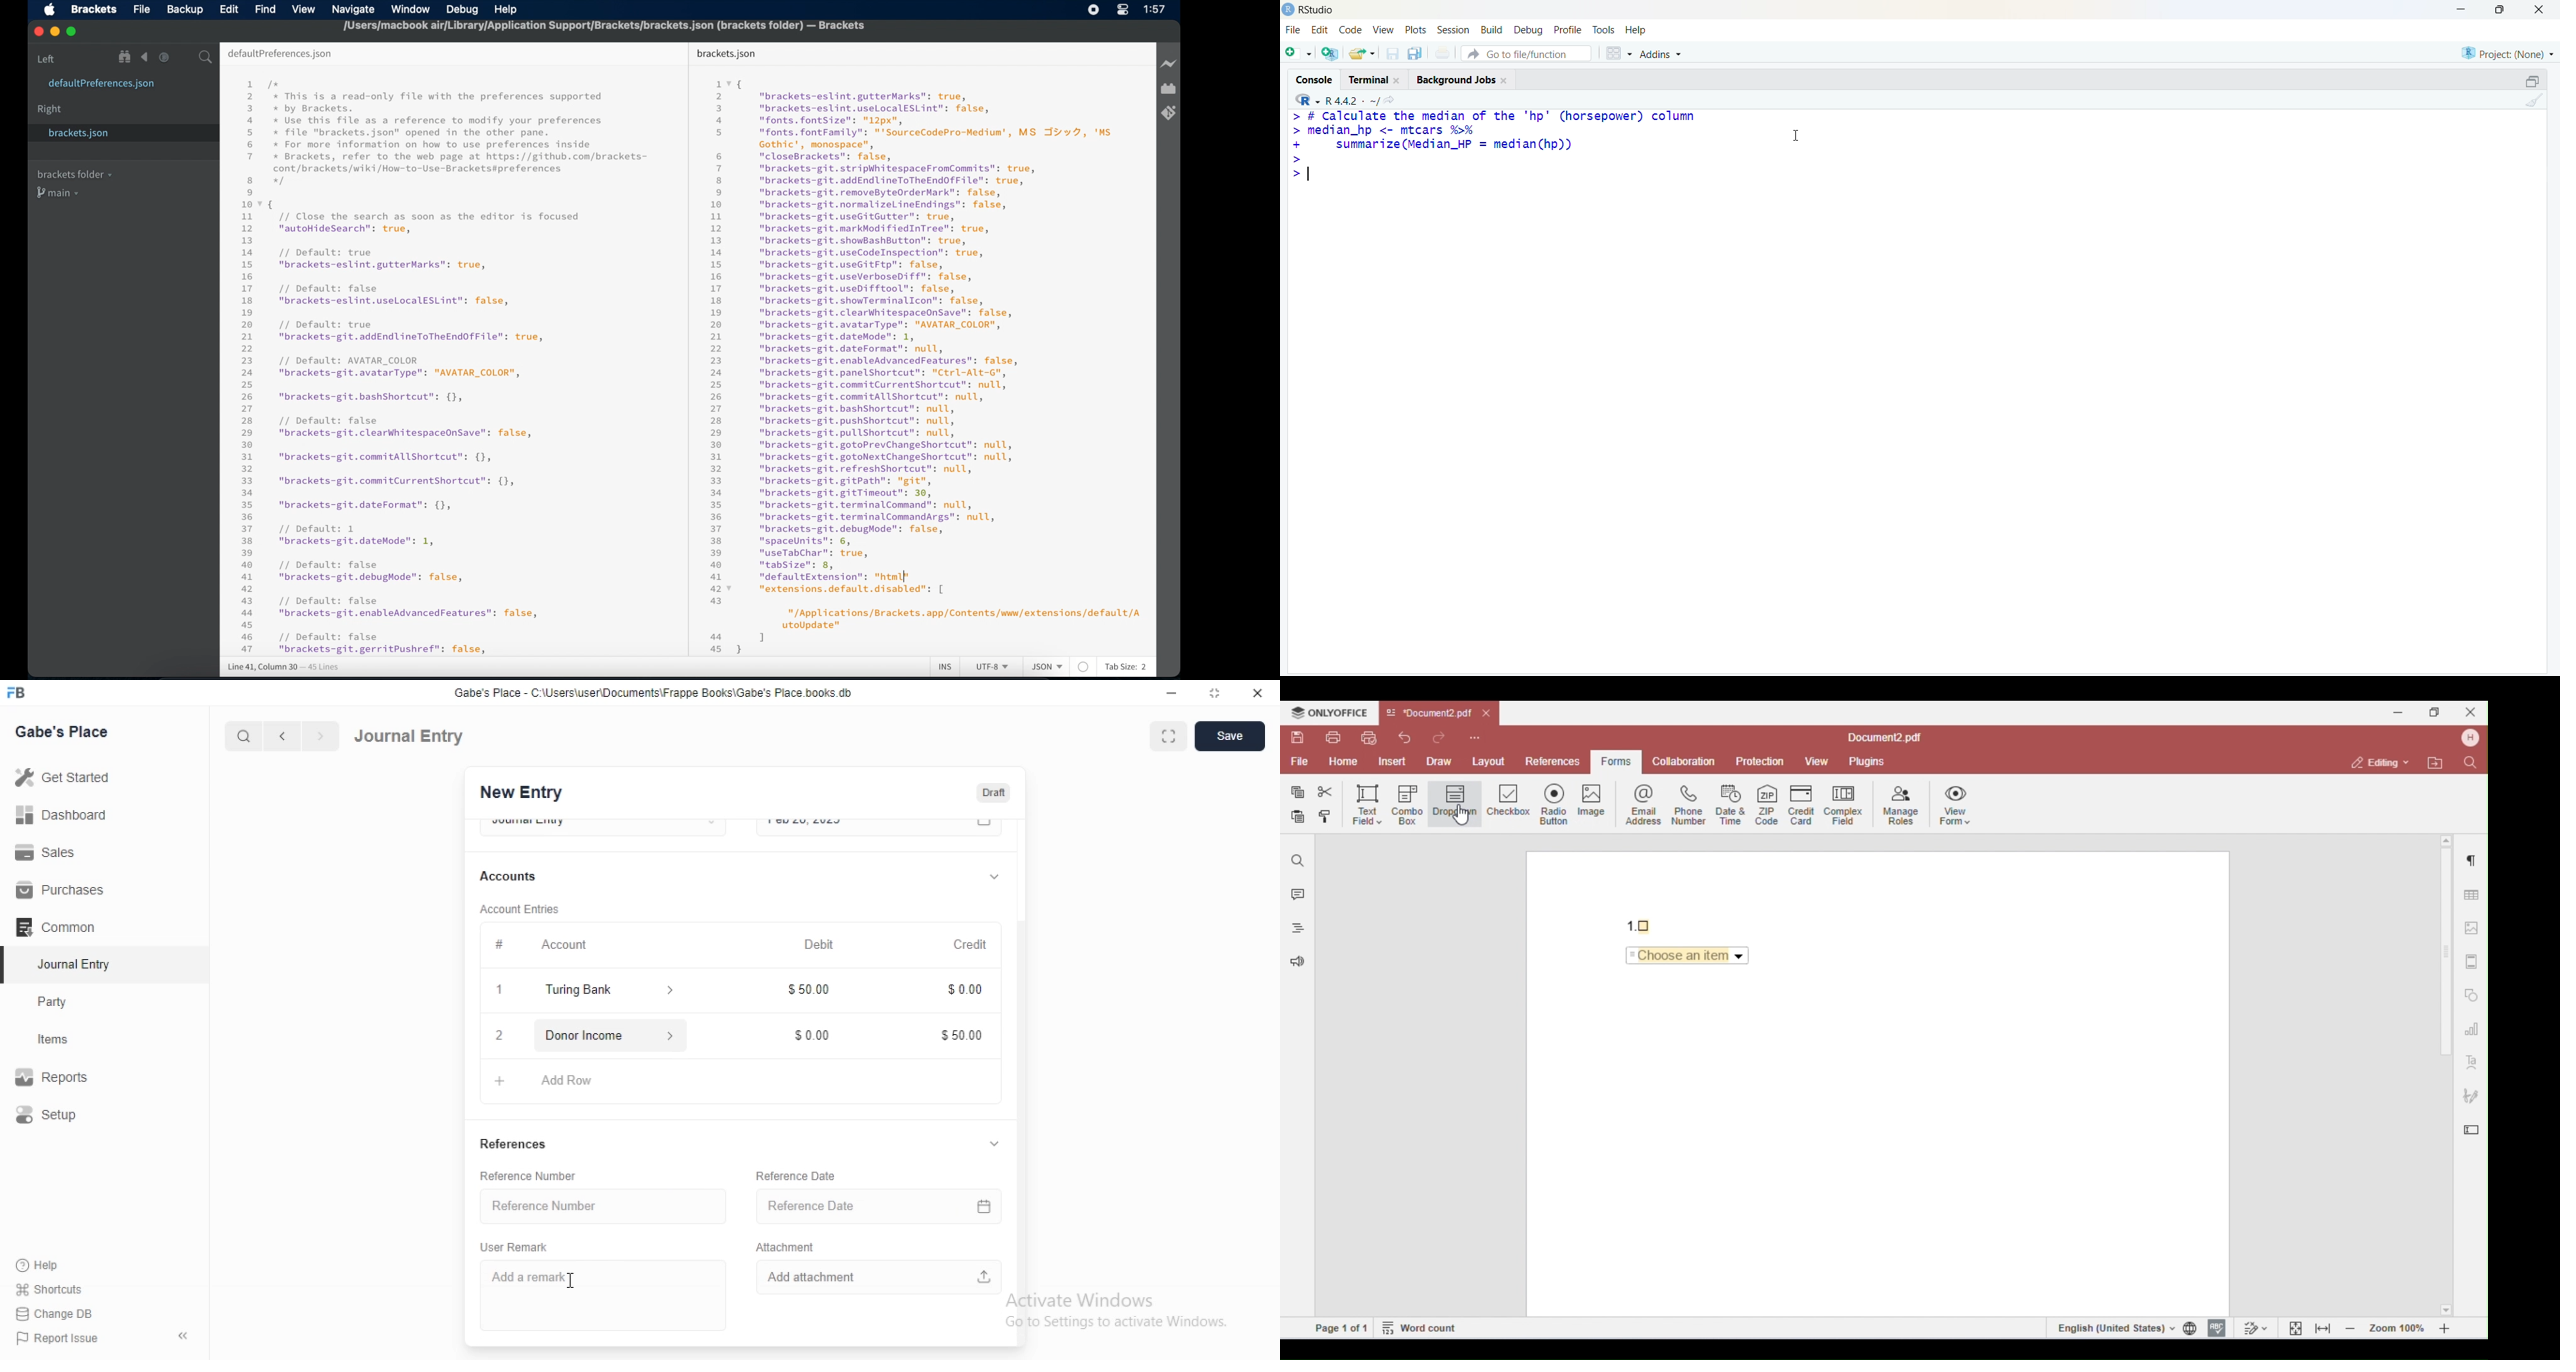 Image resolution: width=2576 pixels, height=1372 pixels. I want to click on User Remark, so click(519, 1246).